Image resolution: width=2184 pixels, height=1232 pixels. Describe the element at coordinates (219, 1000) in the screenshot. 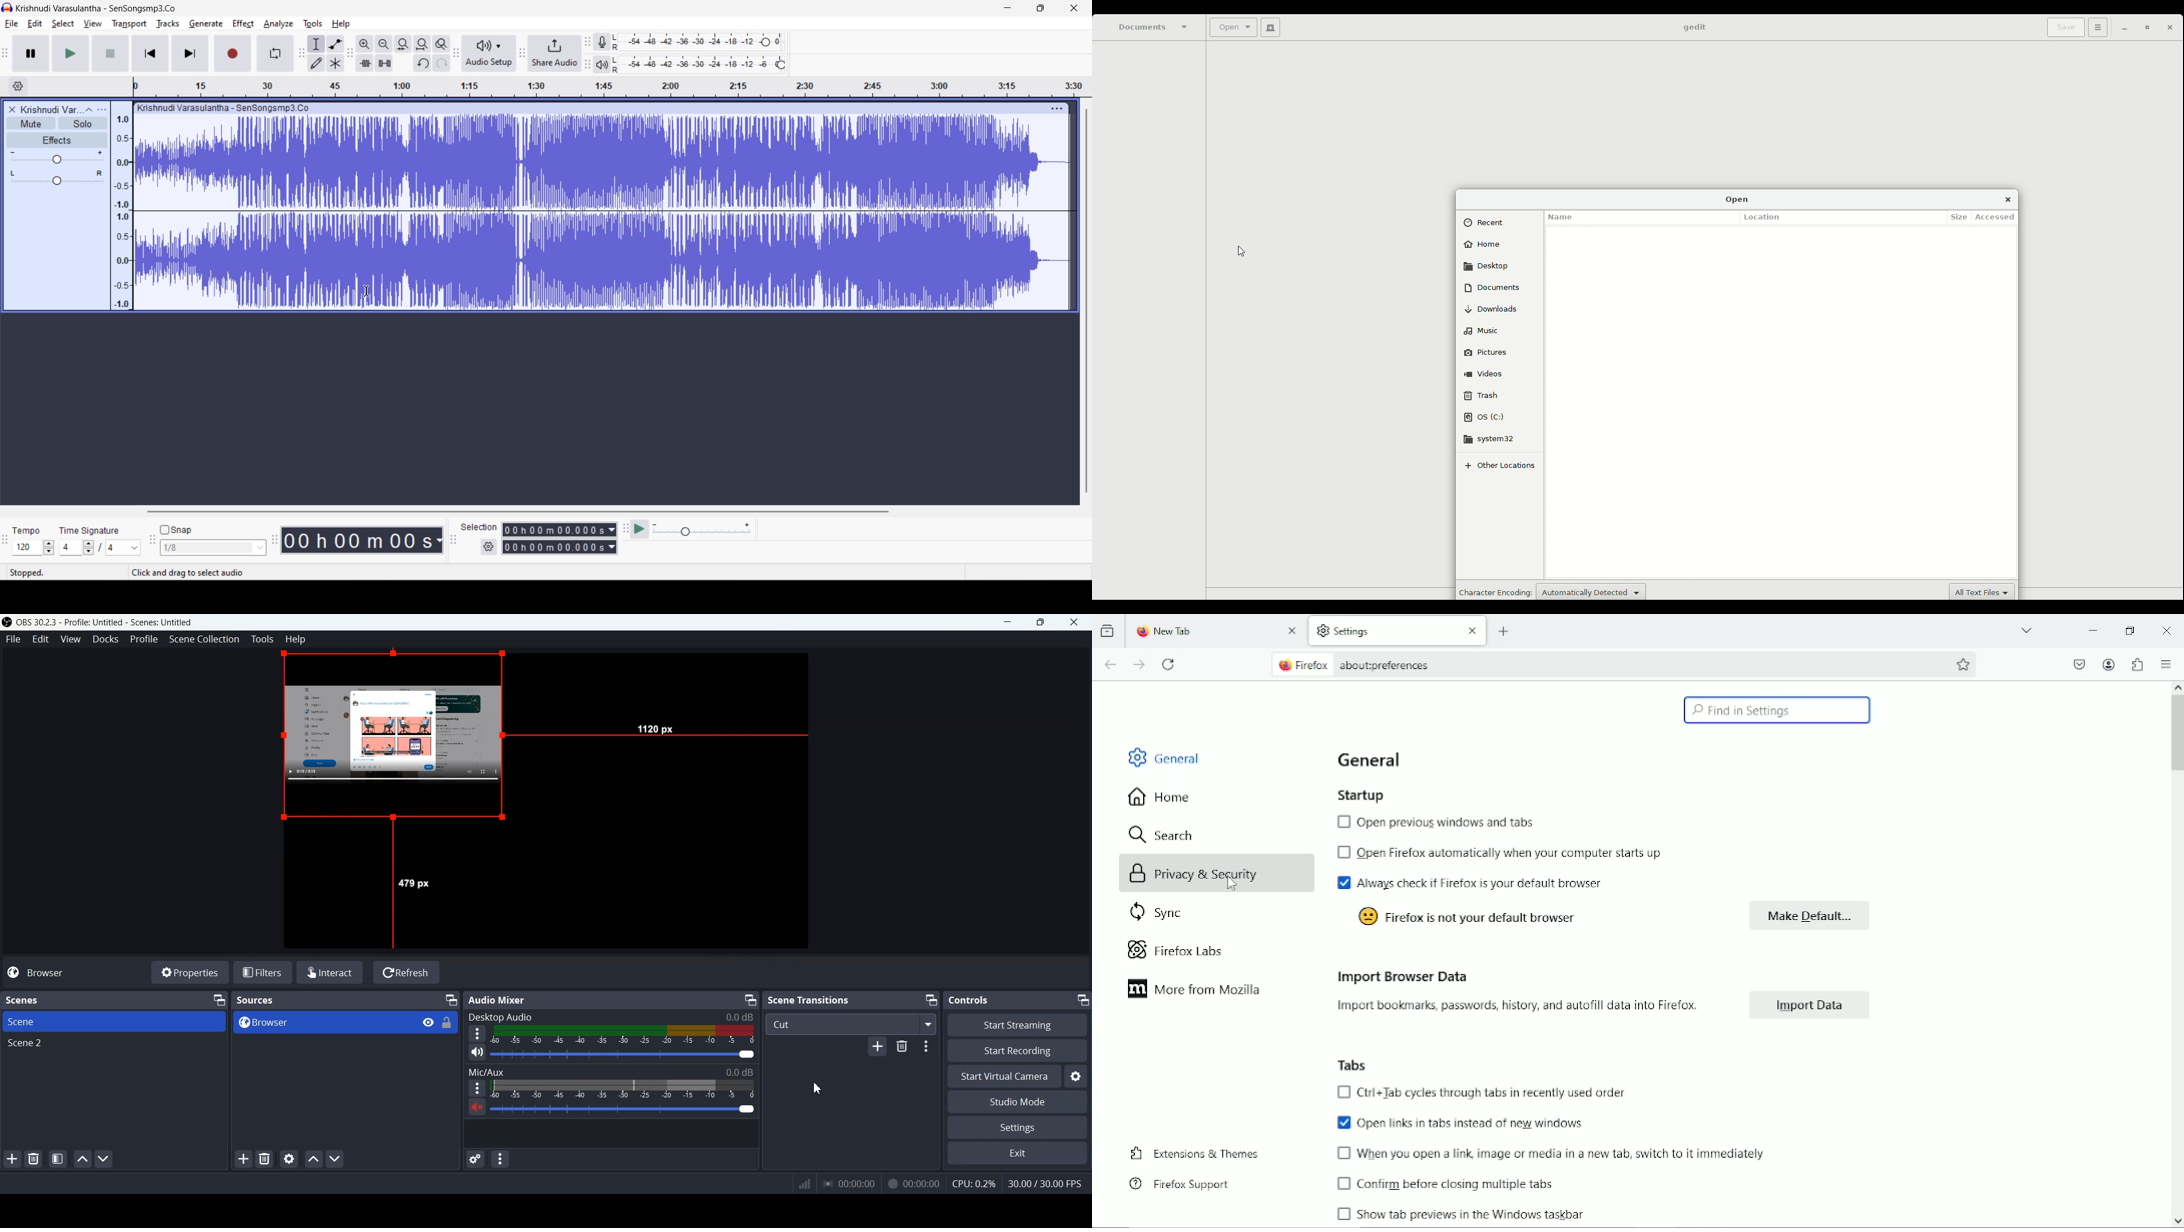

I see `Minimize` at that location.